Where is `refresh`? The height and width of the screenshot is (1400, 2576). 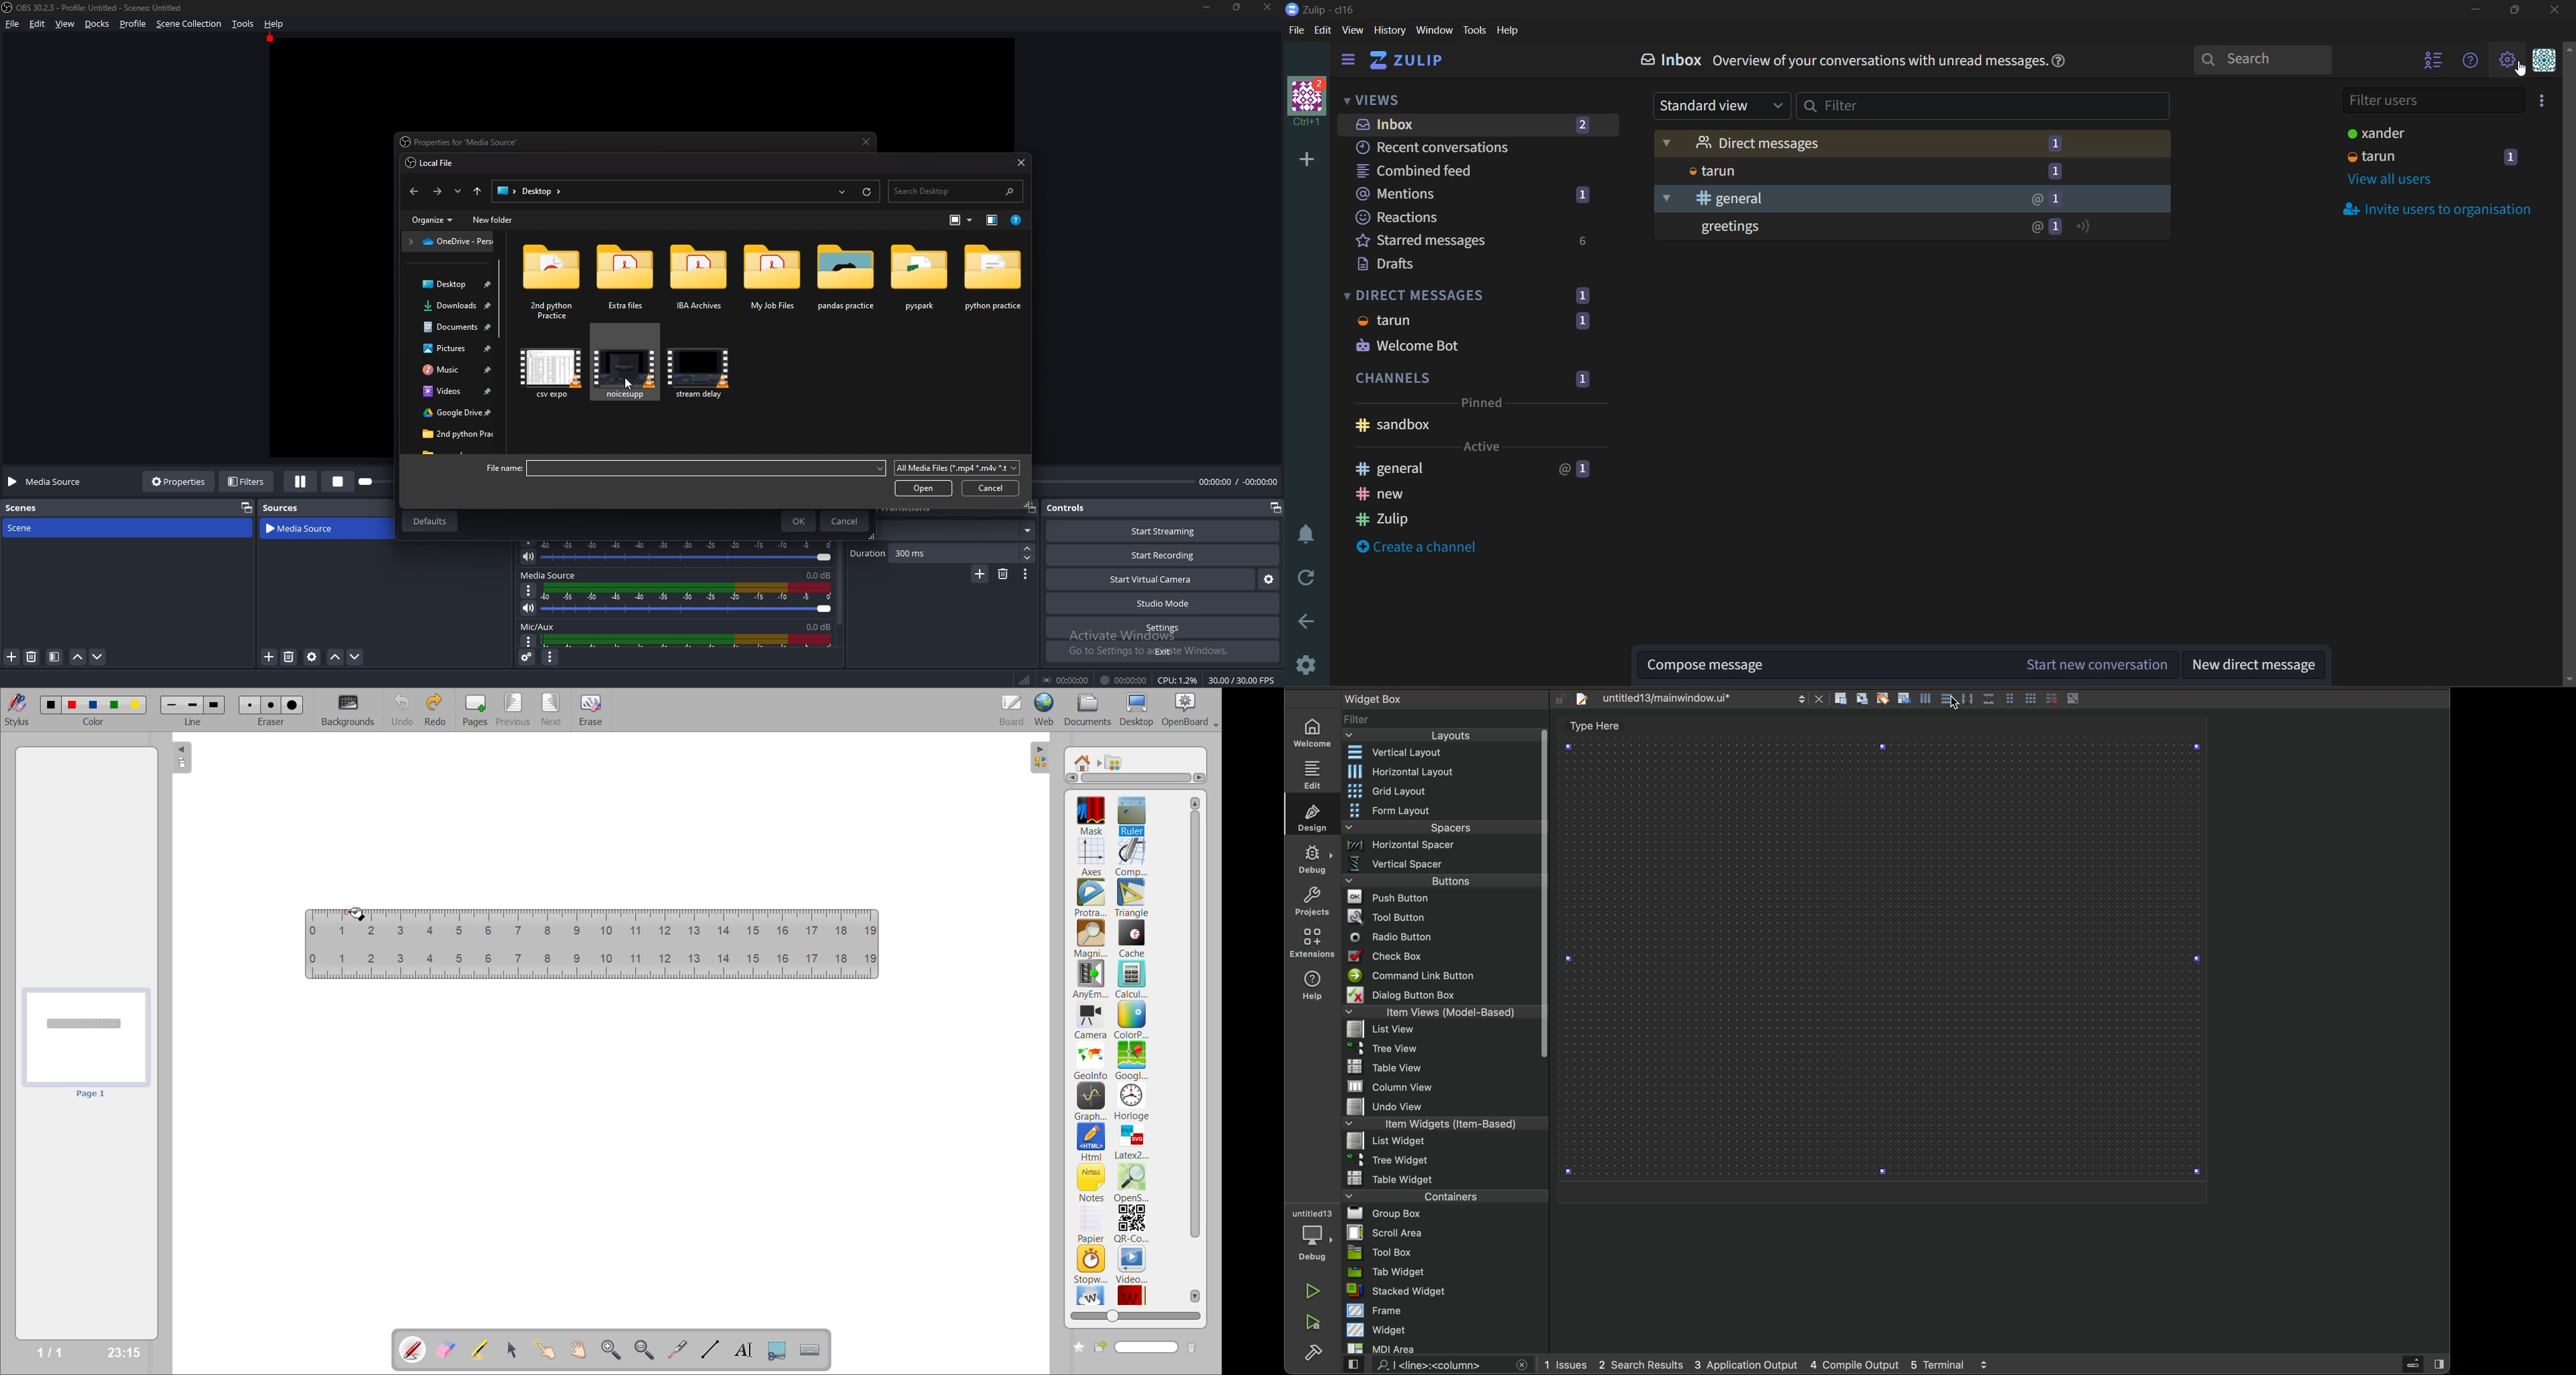 refresh is located at coordinates (867, 191).